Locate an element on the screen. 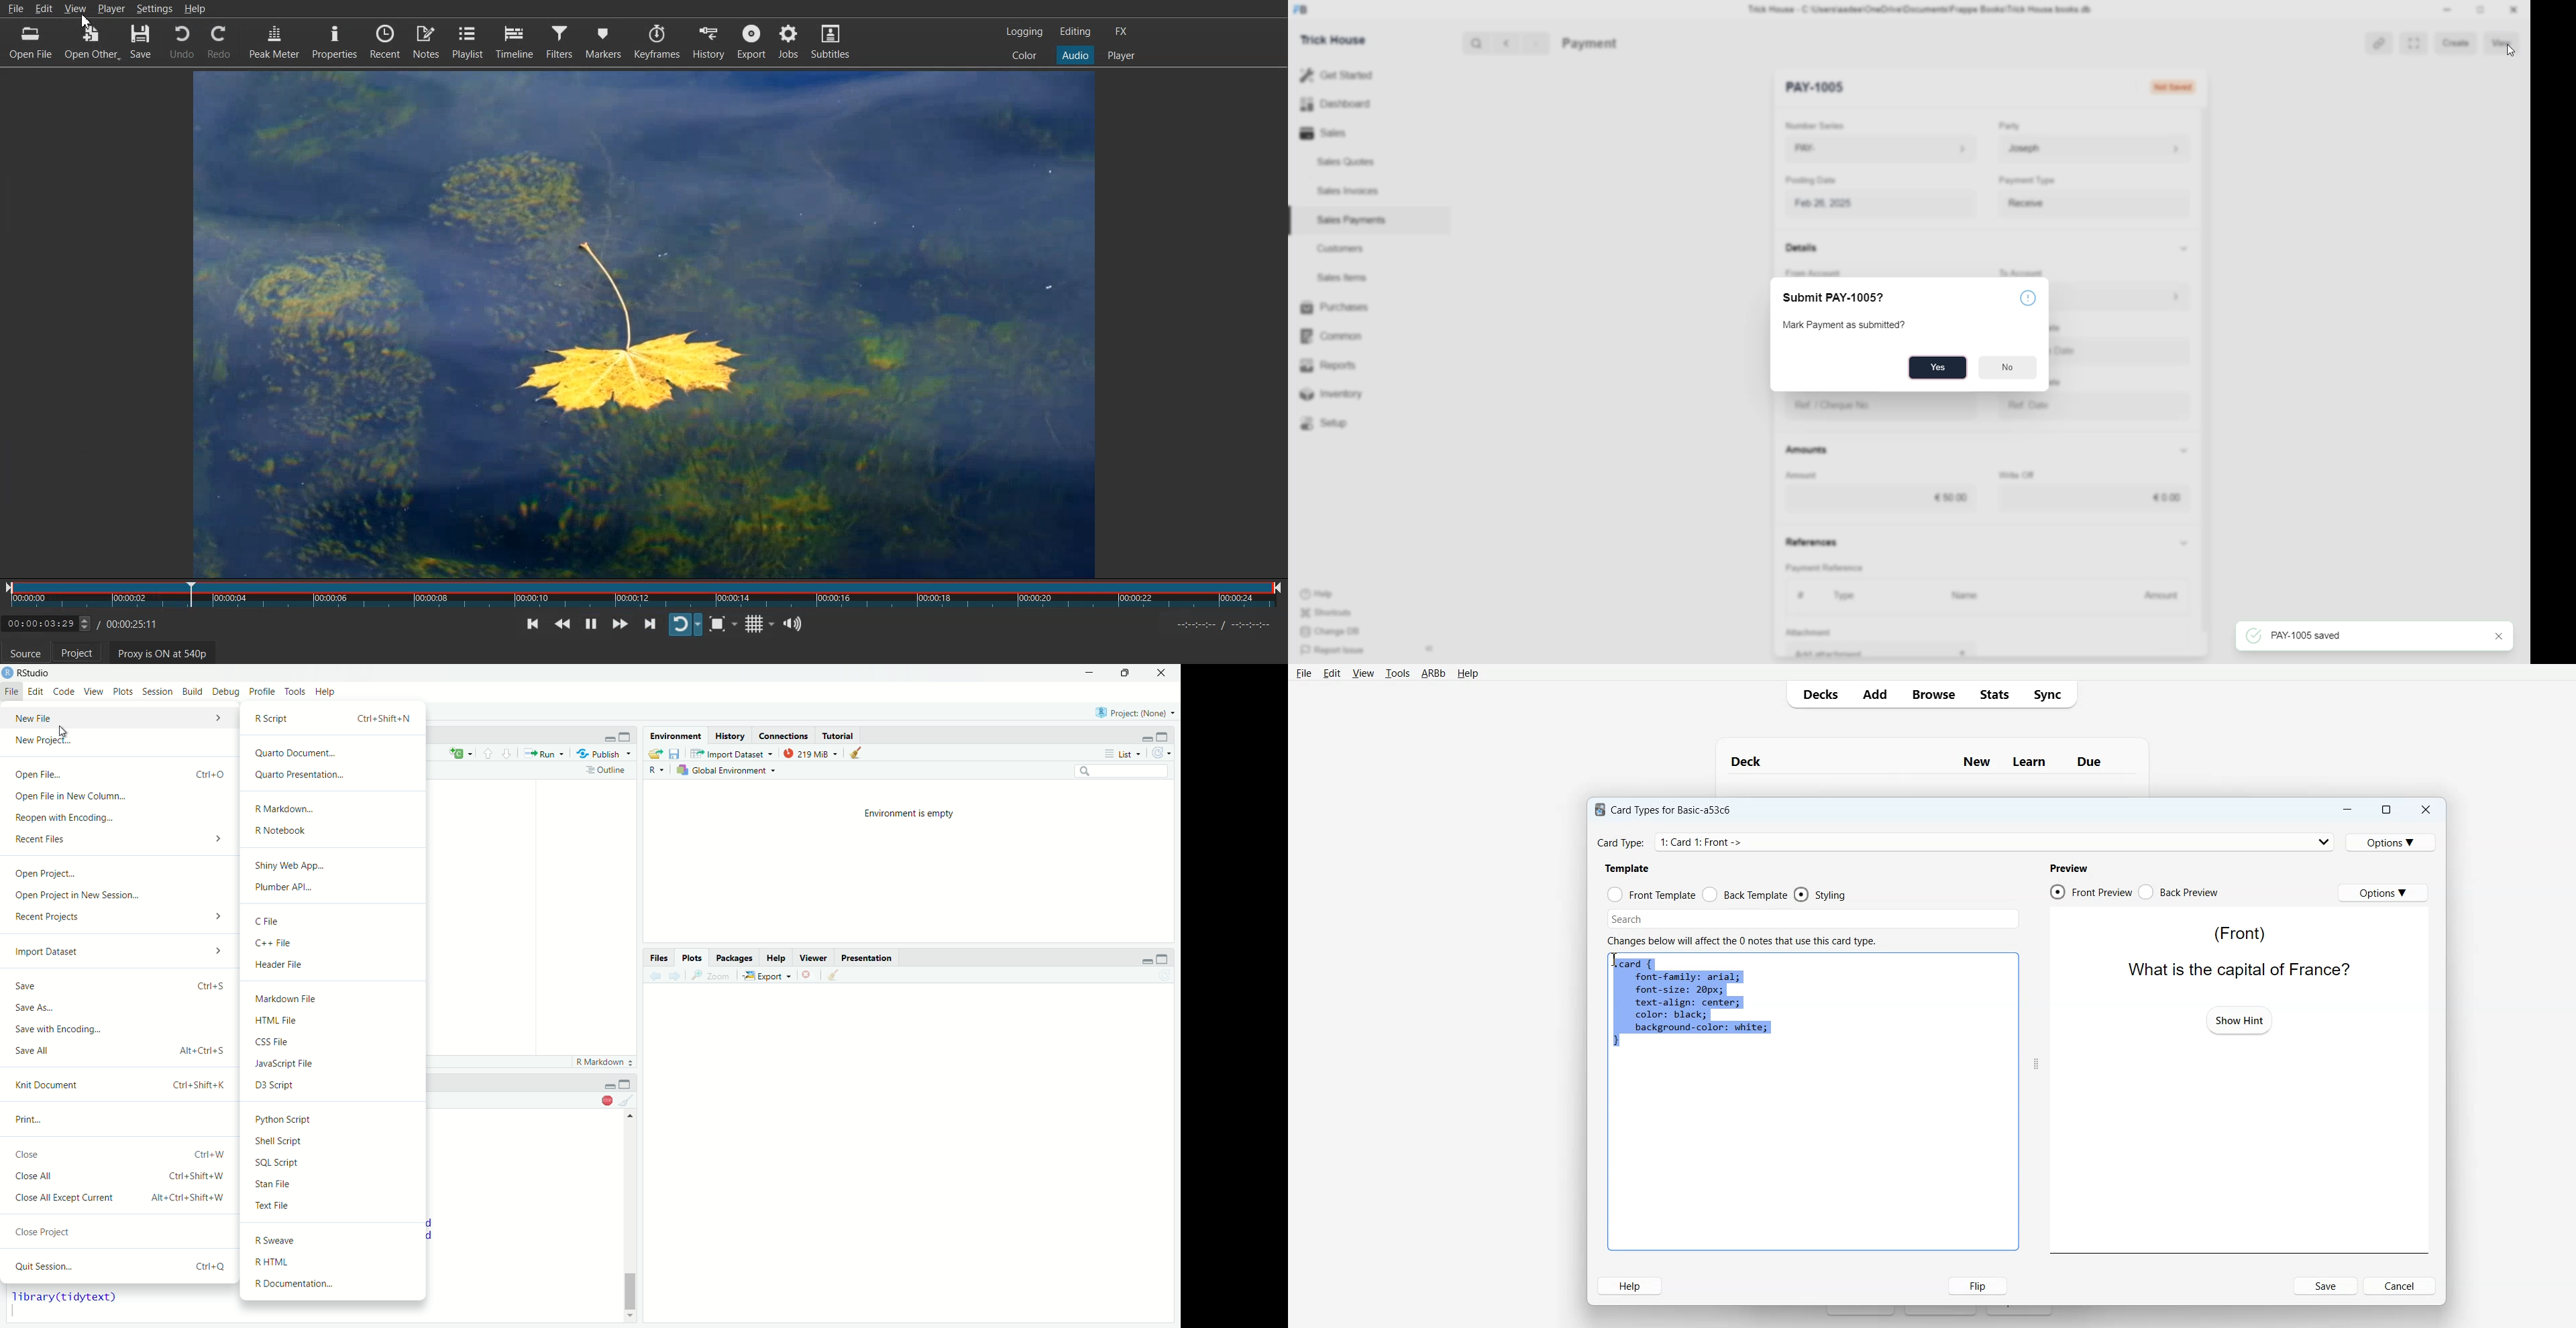 The width and height of the screenshot is (2576, 1344). Color is located at coordinates (1024, 54).